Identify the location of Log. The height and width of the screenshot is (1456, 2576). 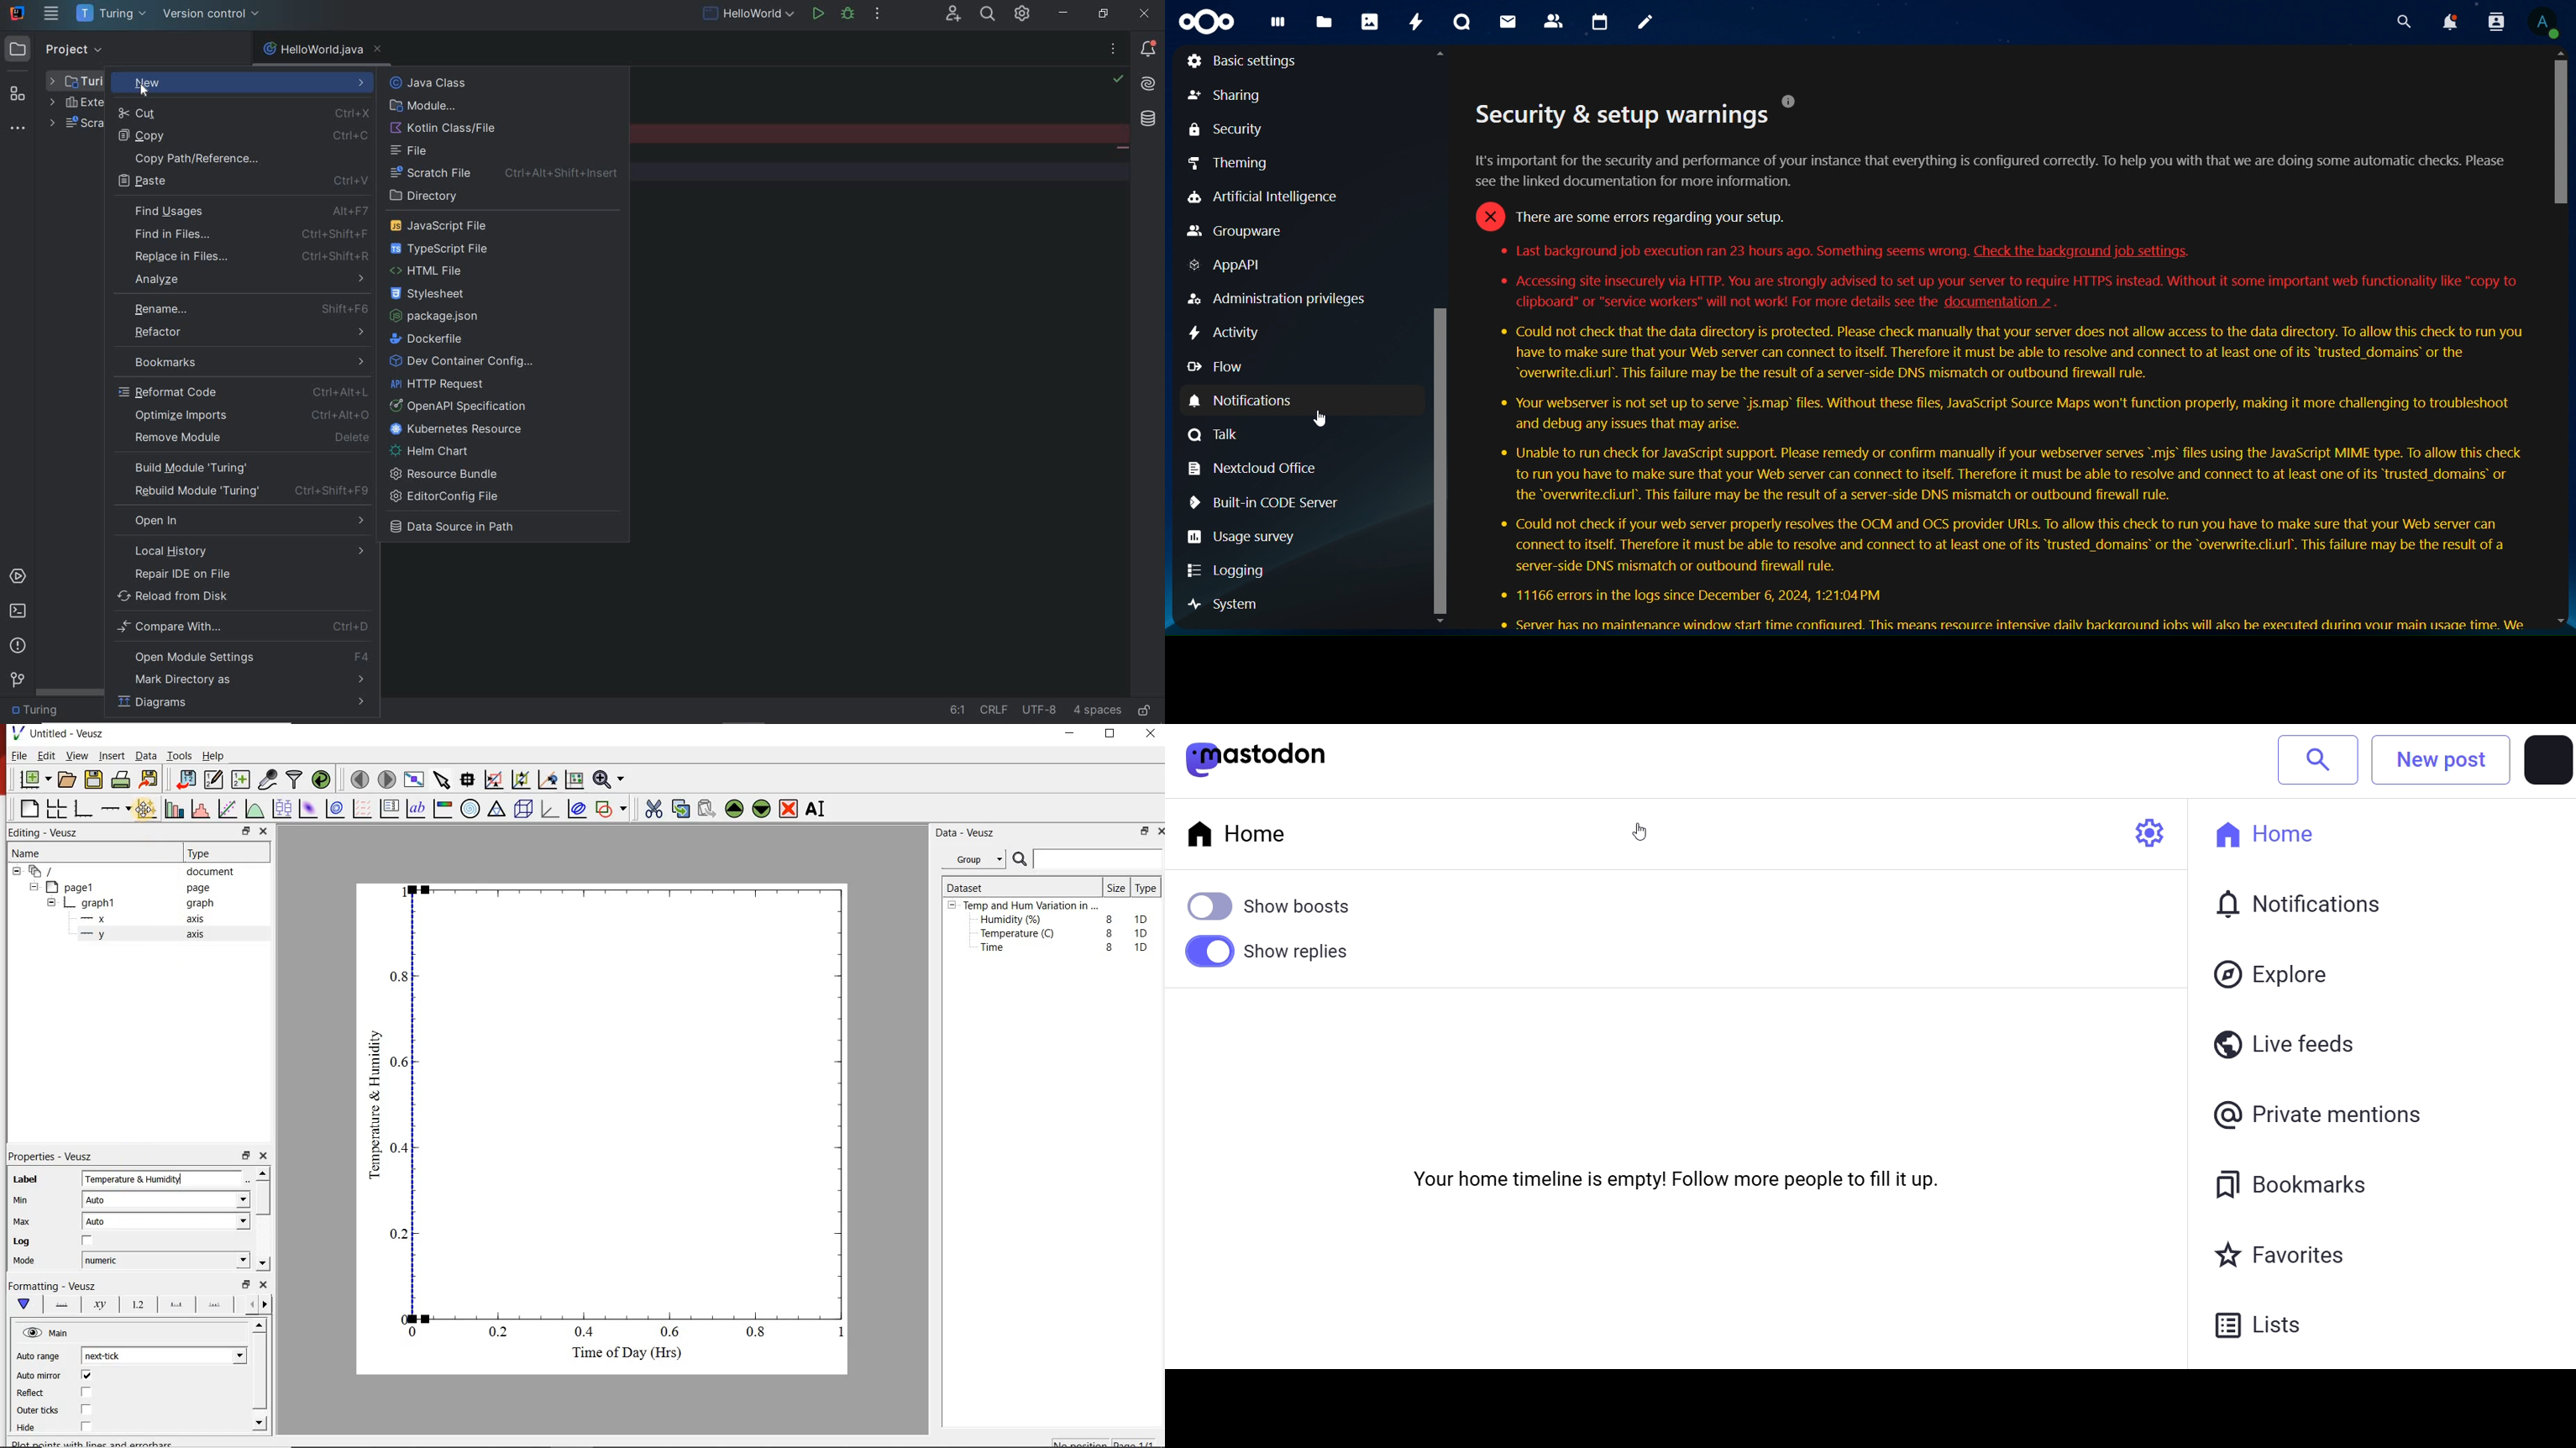
(64, 1242).